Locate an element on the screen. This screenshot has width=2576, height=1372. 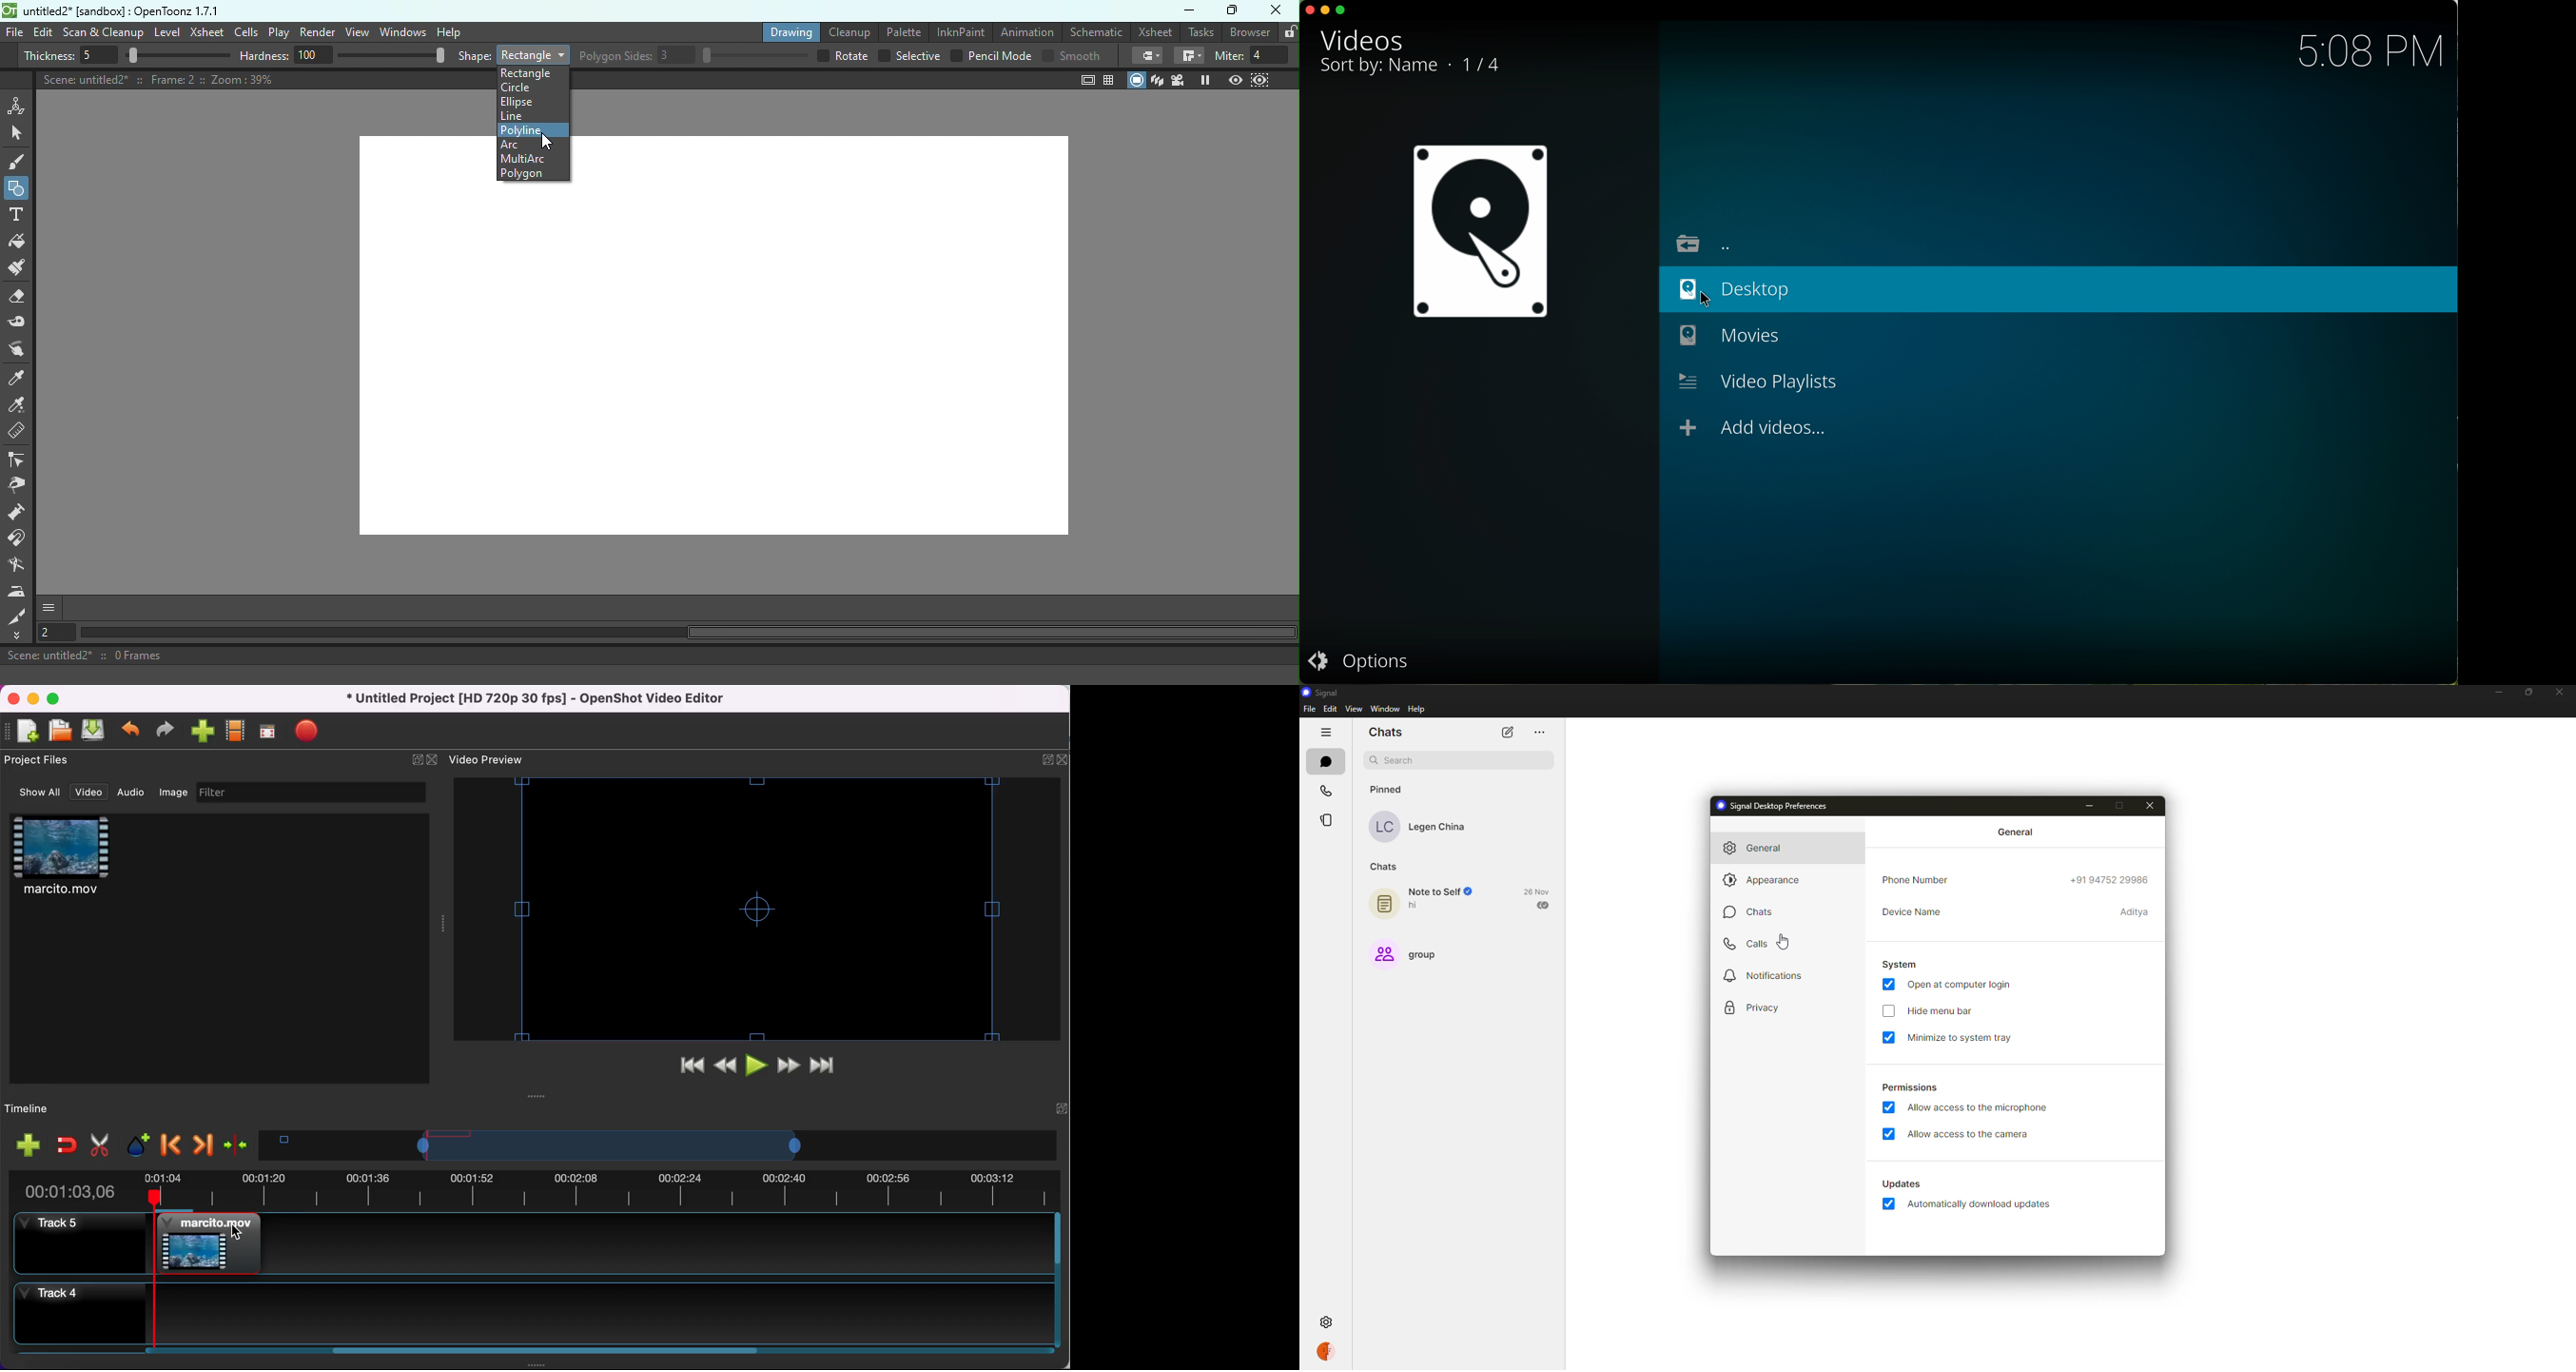
import file is located at coordinates (202, 731).